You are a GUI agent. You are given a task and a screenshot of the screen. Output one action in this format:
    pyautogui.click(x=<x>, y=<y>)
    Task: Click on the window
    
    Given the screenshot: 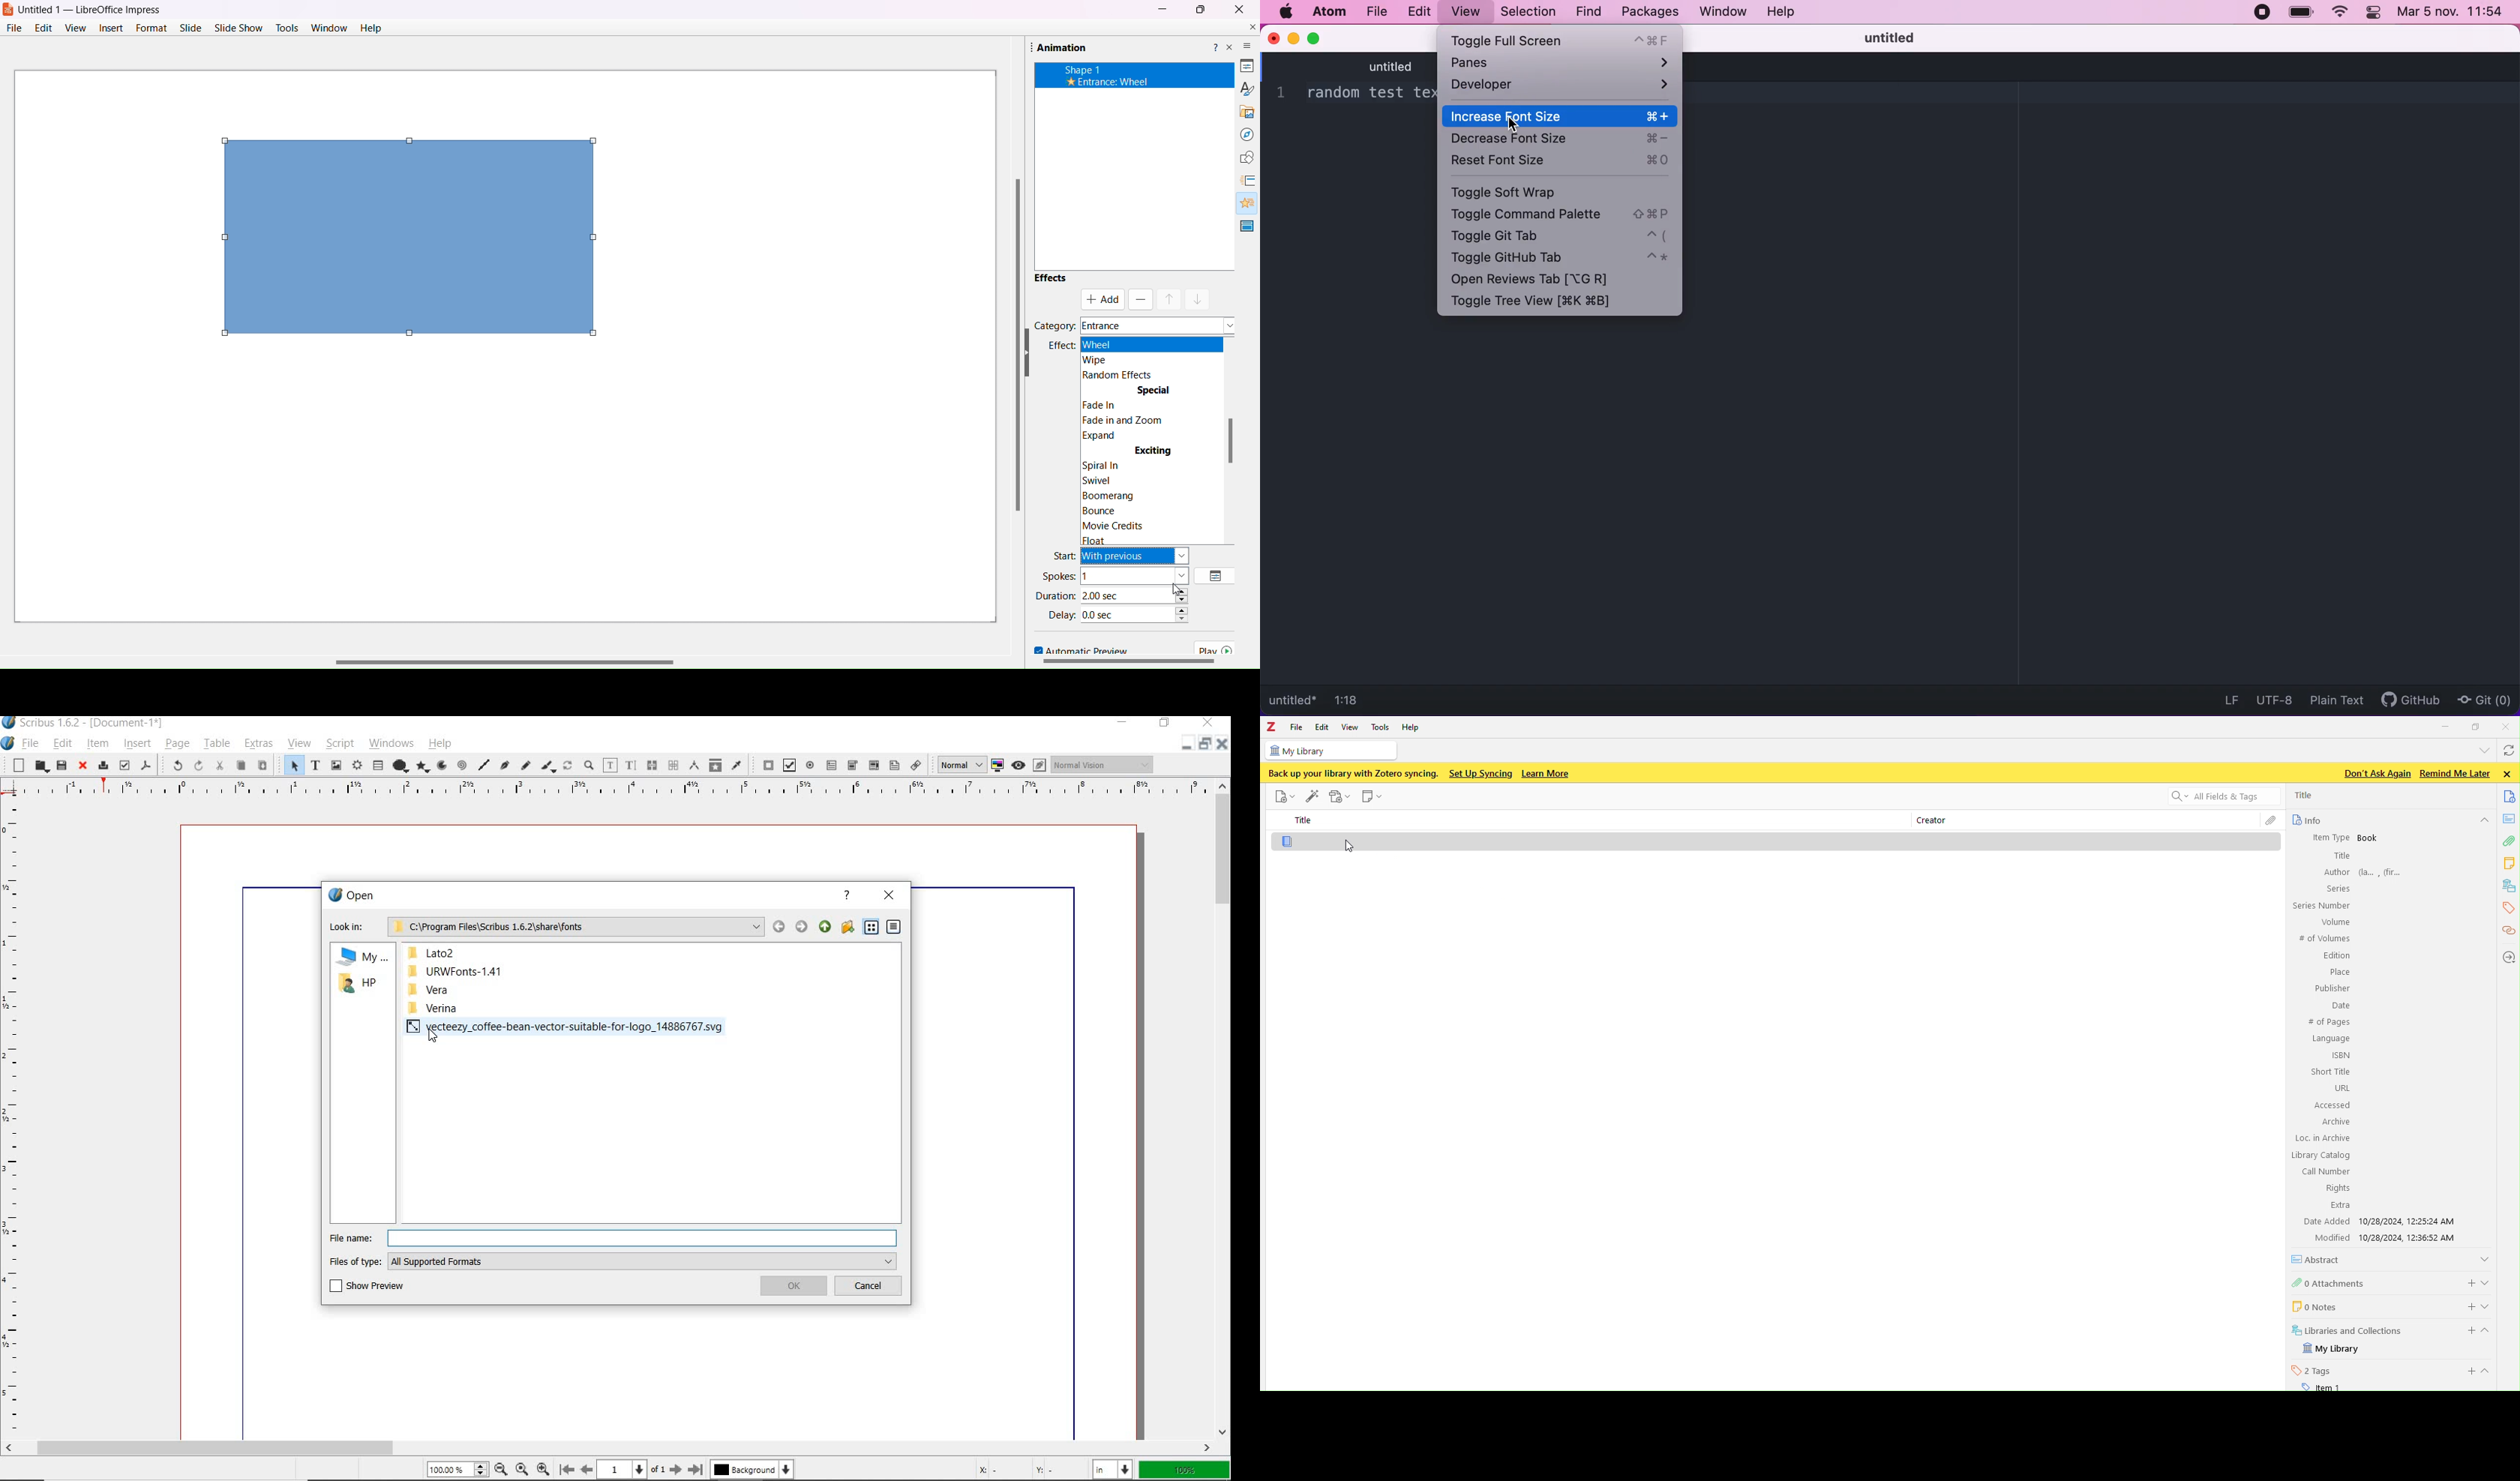 What is the action you would take?
    pyautogui.click(x=1719, y=13)
    